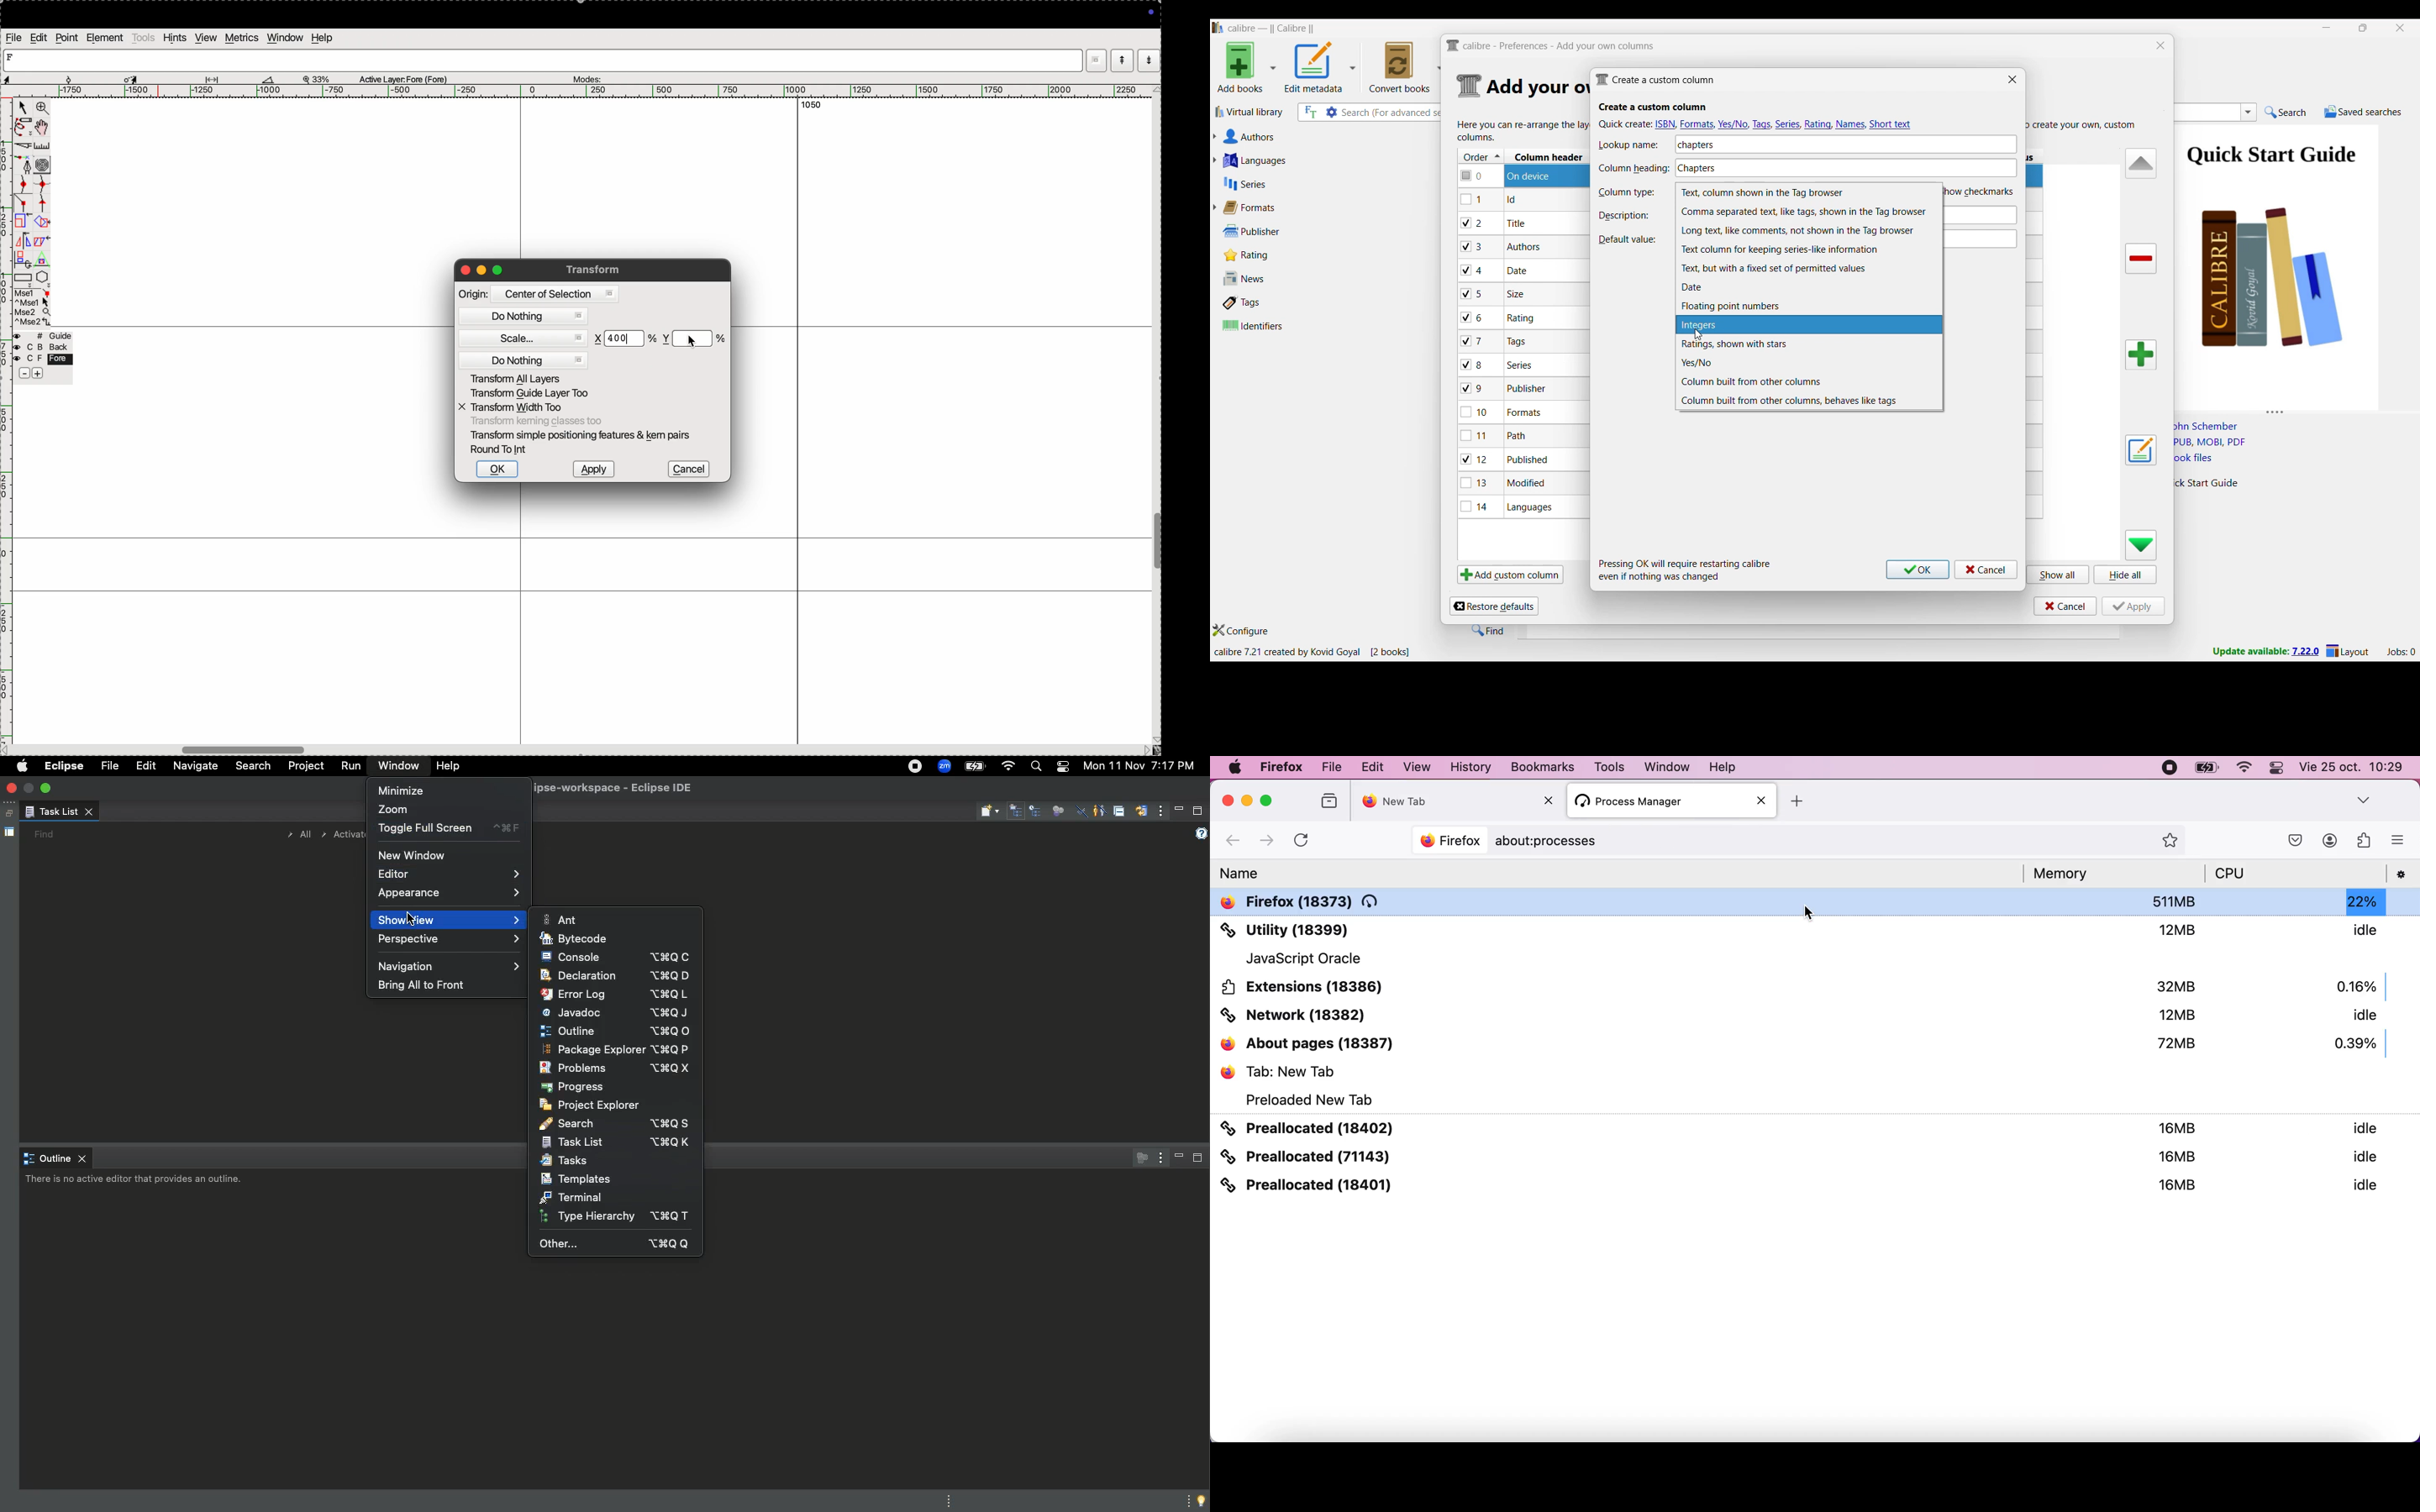 The height and width of the screenshot is (1512, 2436). What do you see at coordinates (1373, 767) in the screenshot?
I see `Edit` at bounding box center [1373, 767].